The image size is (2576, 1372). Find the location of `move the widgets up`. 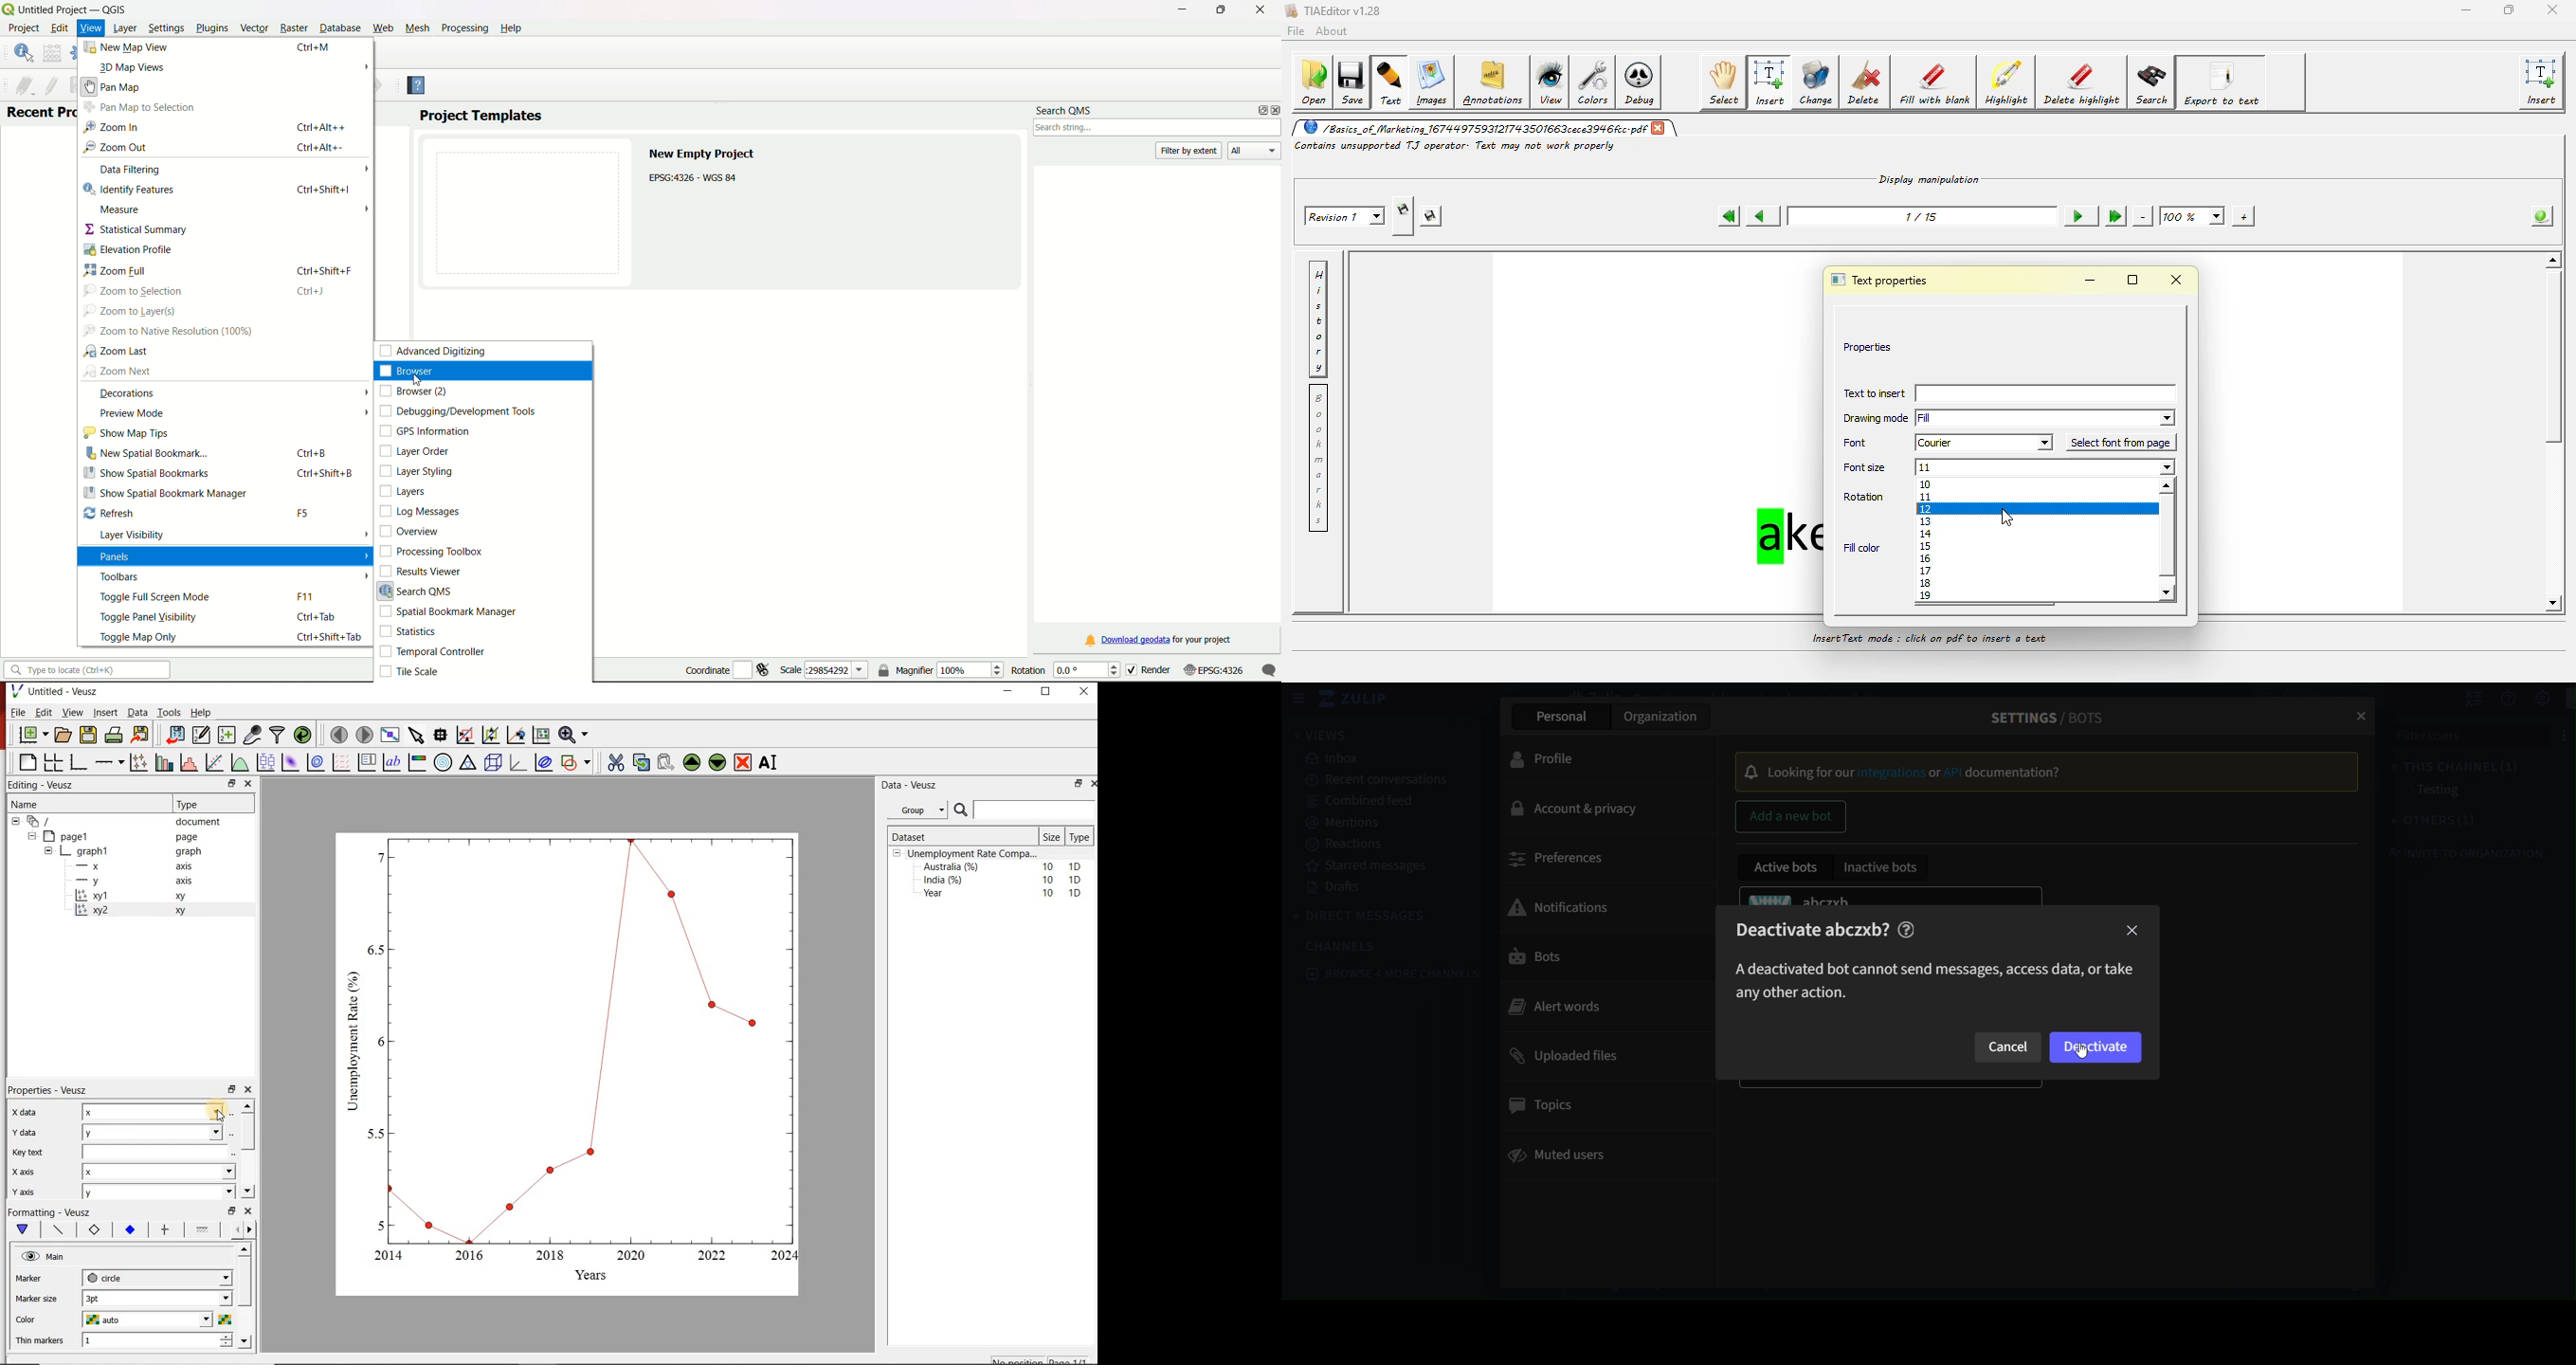

move the widgets up is located at coordinates (692, 762).